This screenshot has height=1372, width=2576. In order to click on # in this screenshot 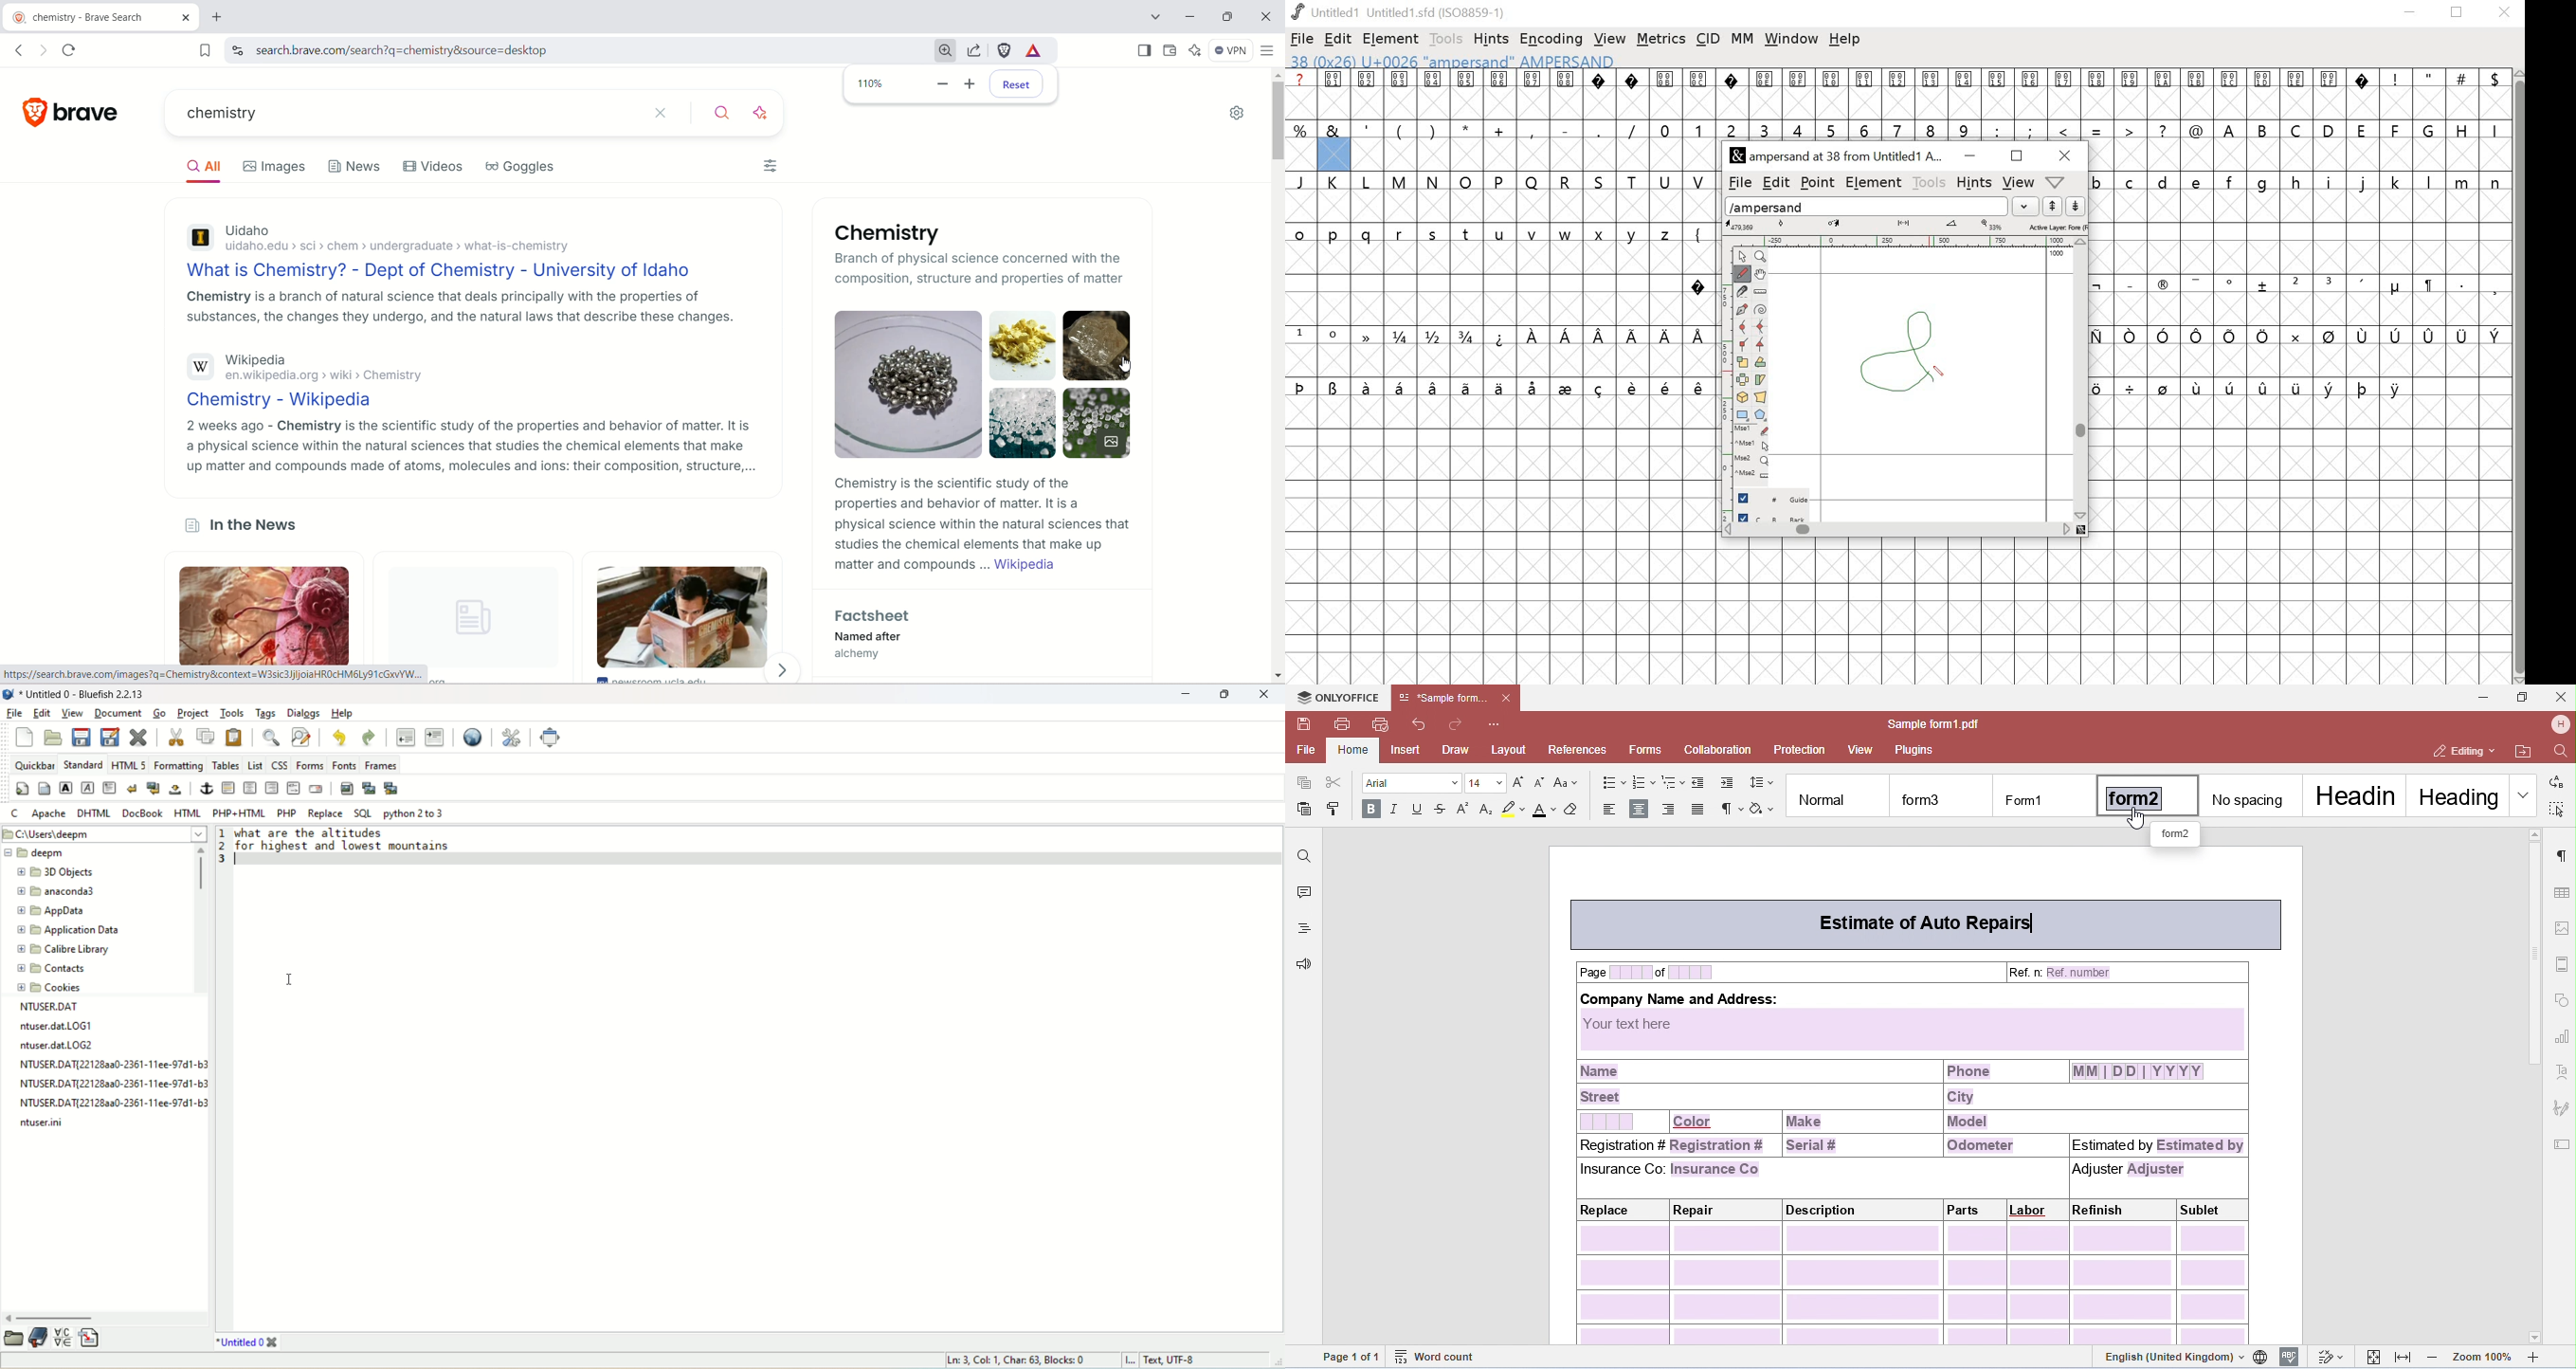, I will do `click(2462, 95)`.